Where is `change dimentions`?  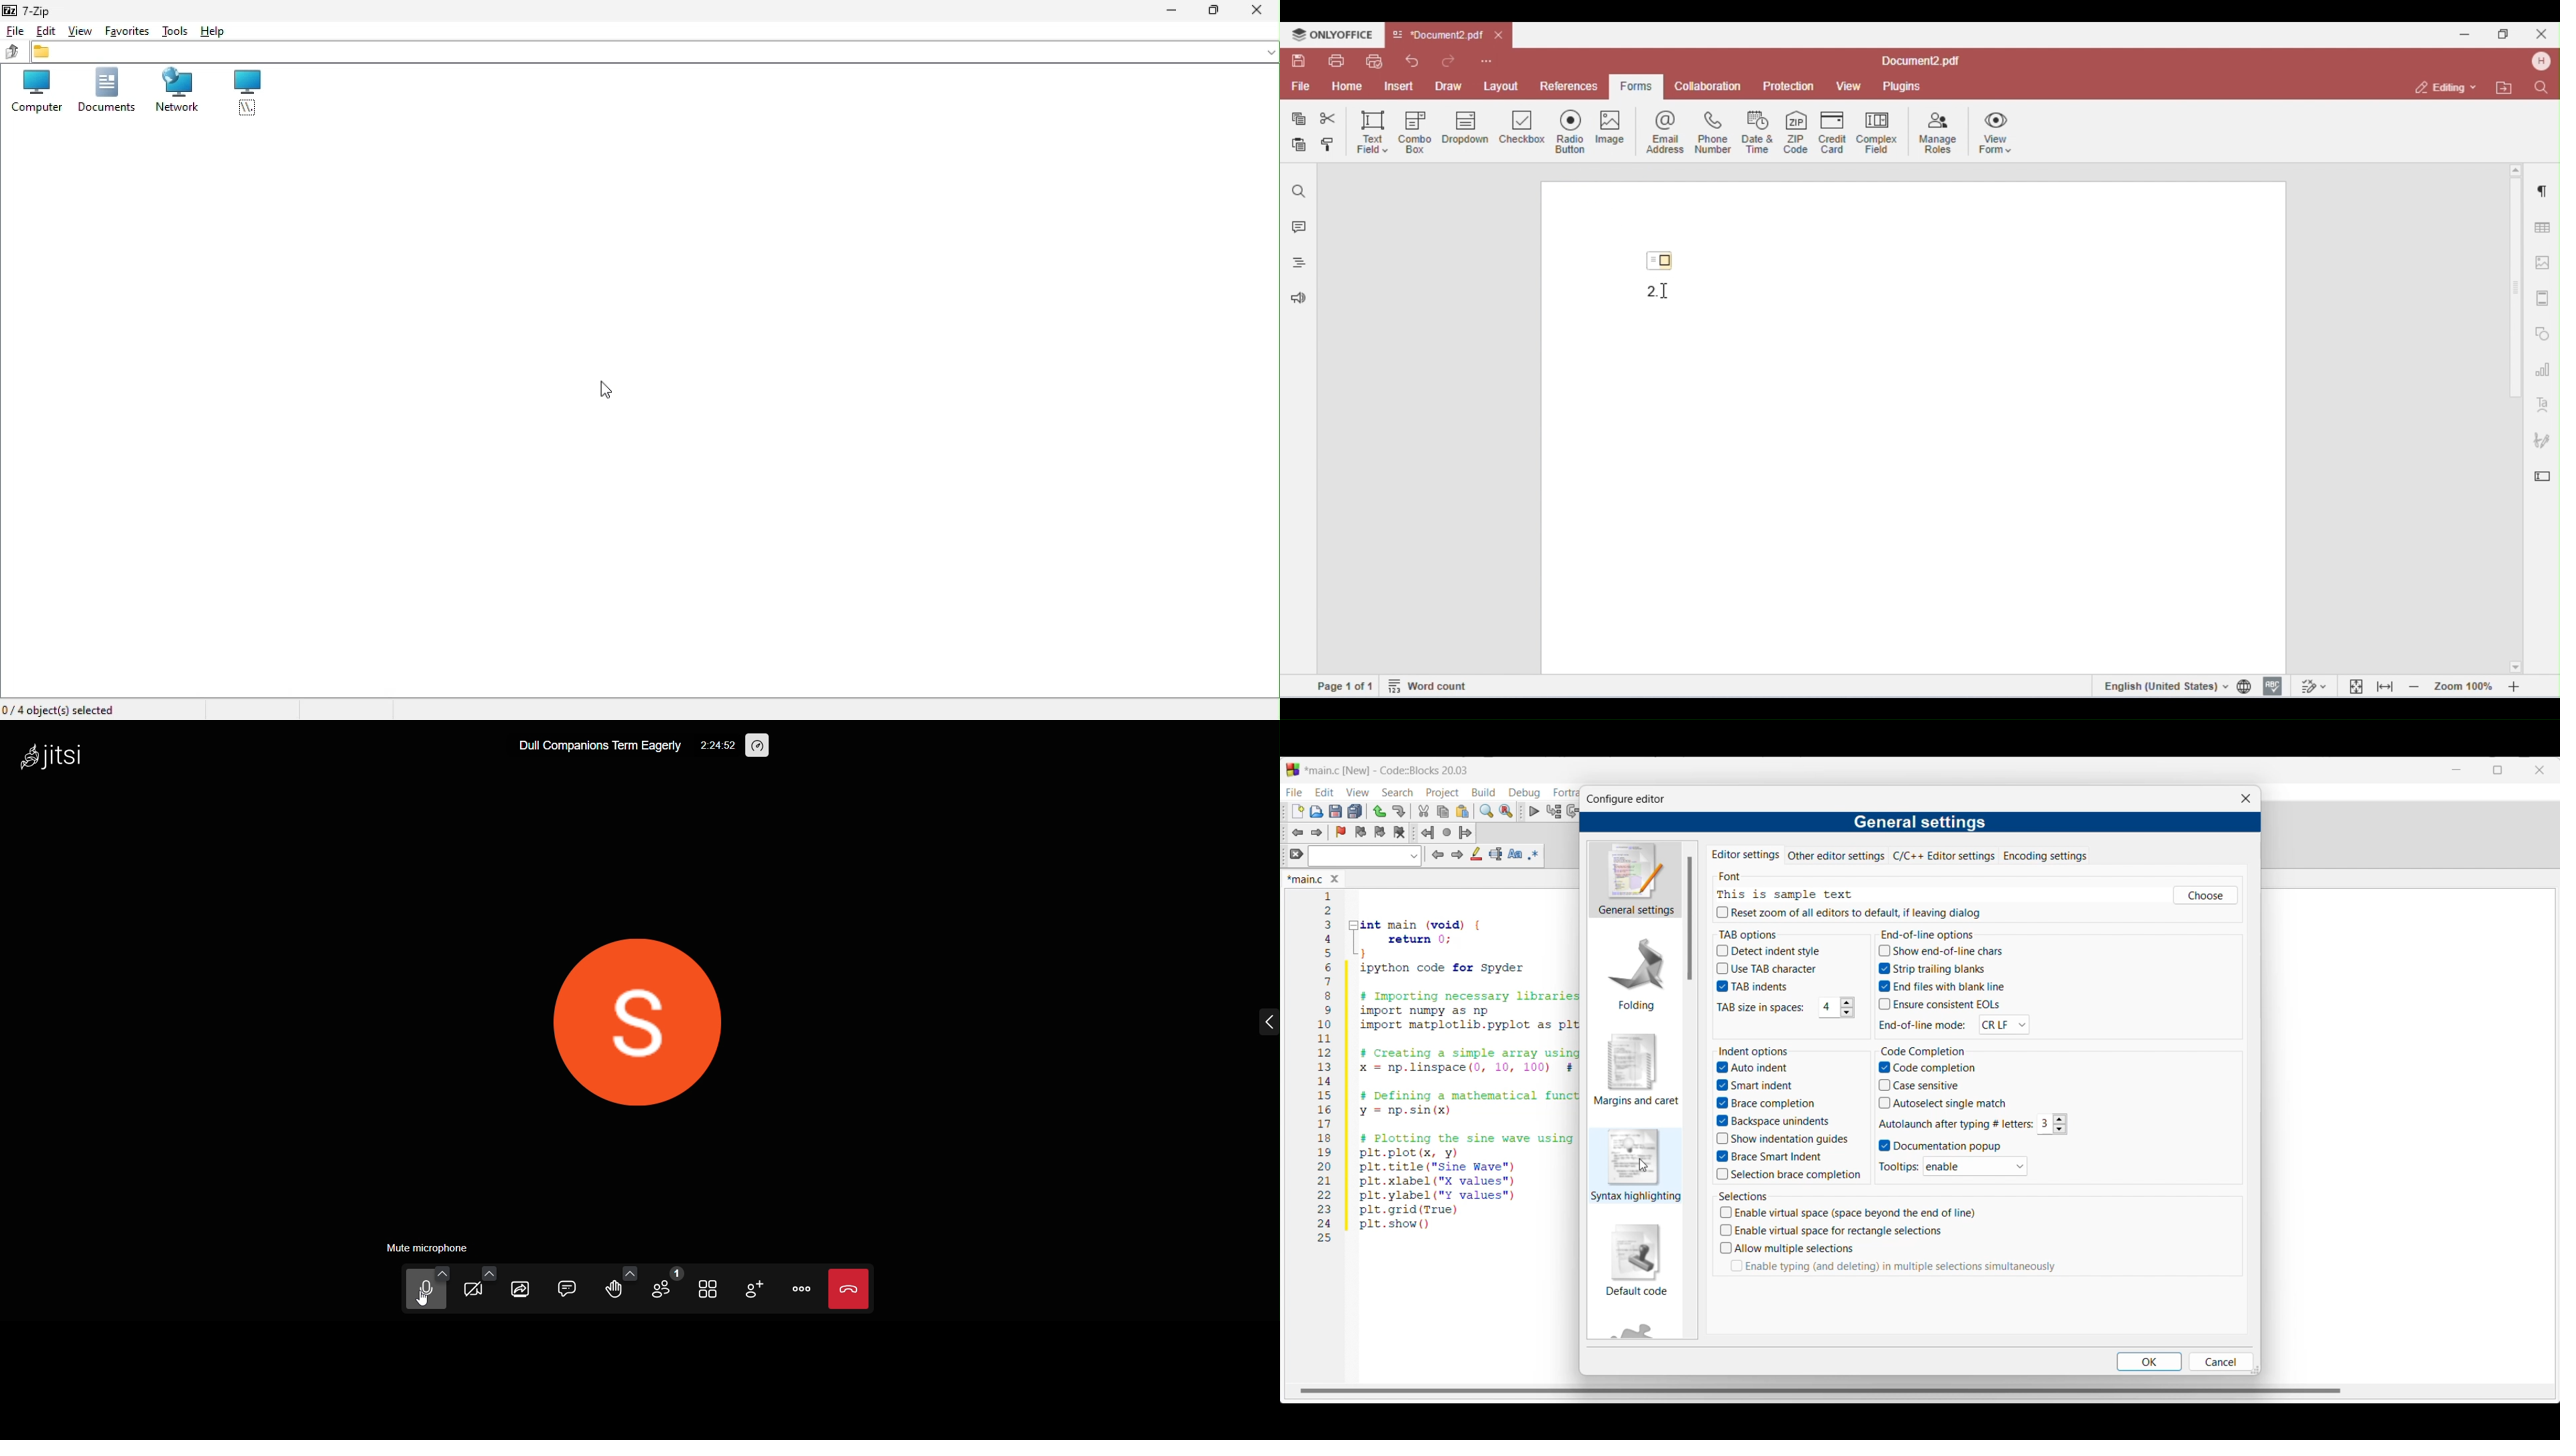
change dimentions is located at coordinates (2262, 1369).